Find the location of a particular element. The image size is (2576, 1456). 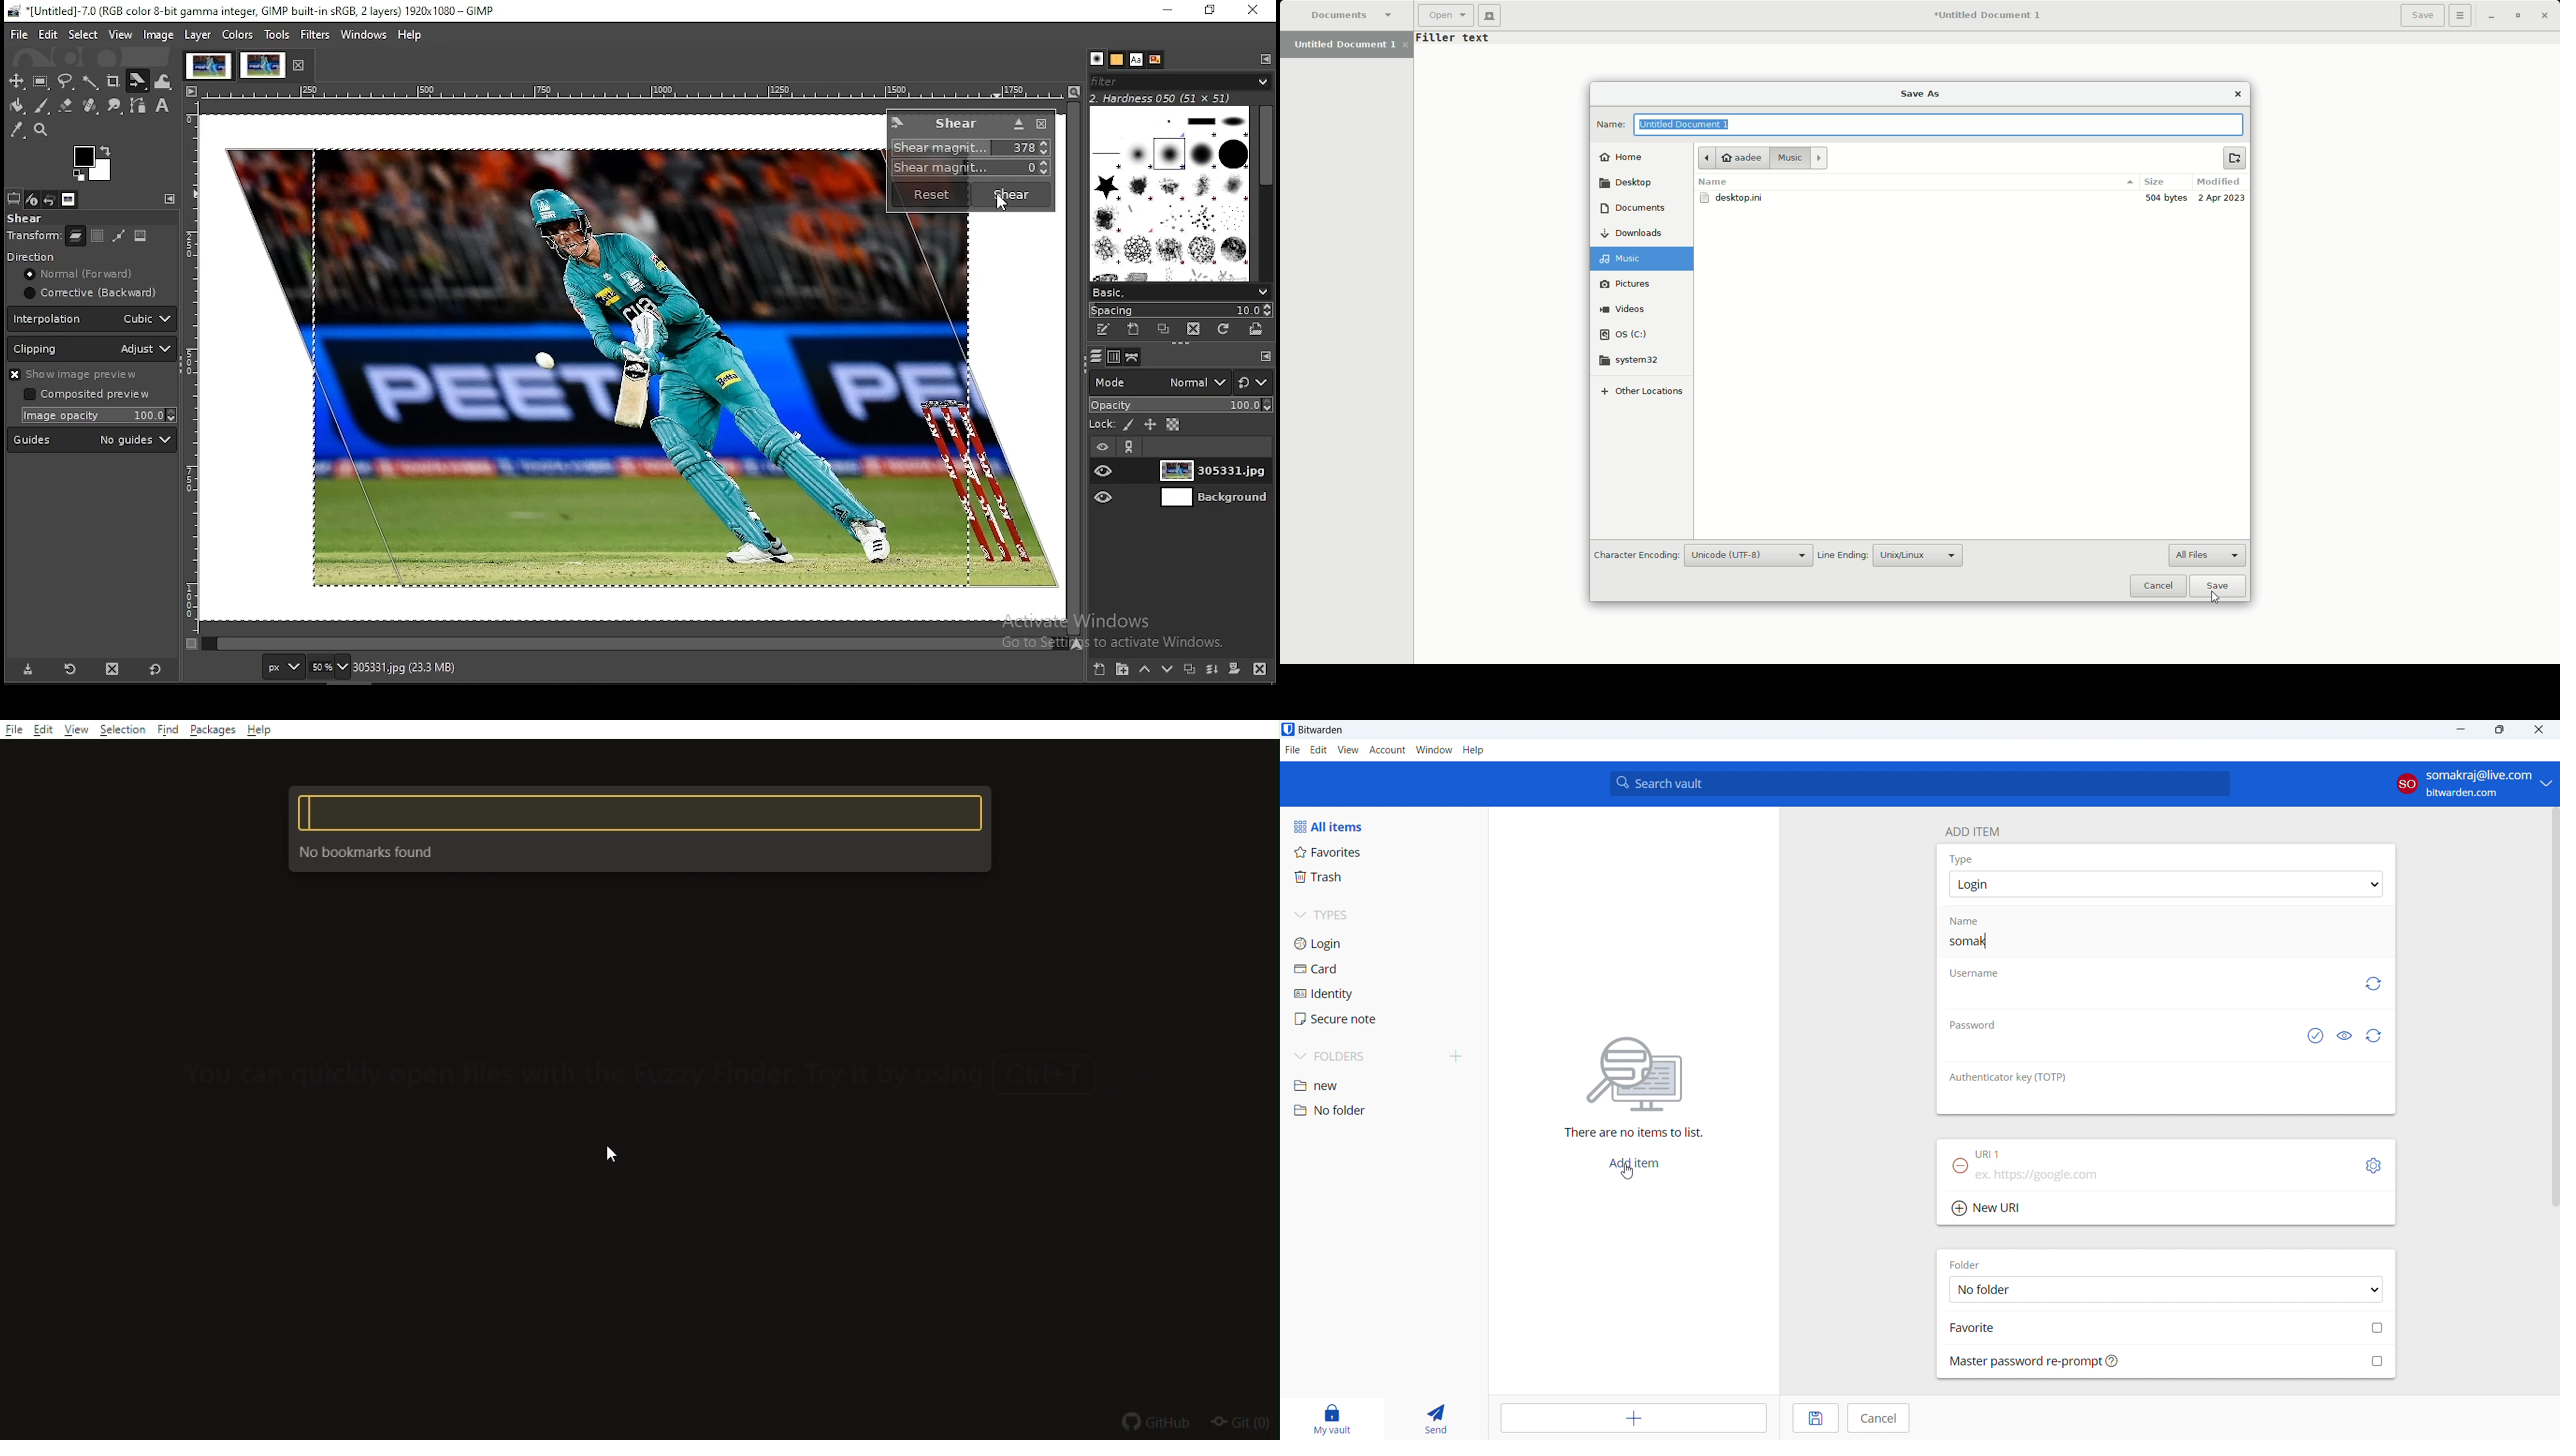

folders is located at coordinates (1364, 1057).